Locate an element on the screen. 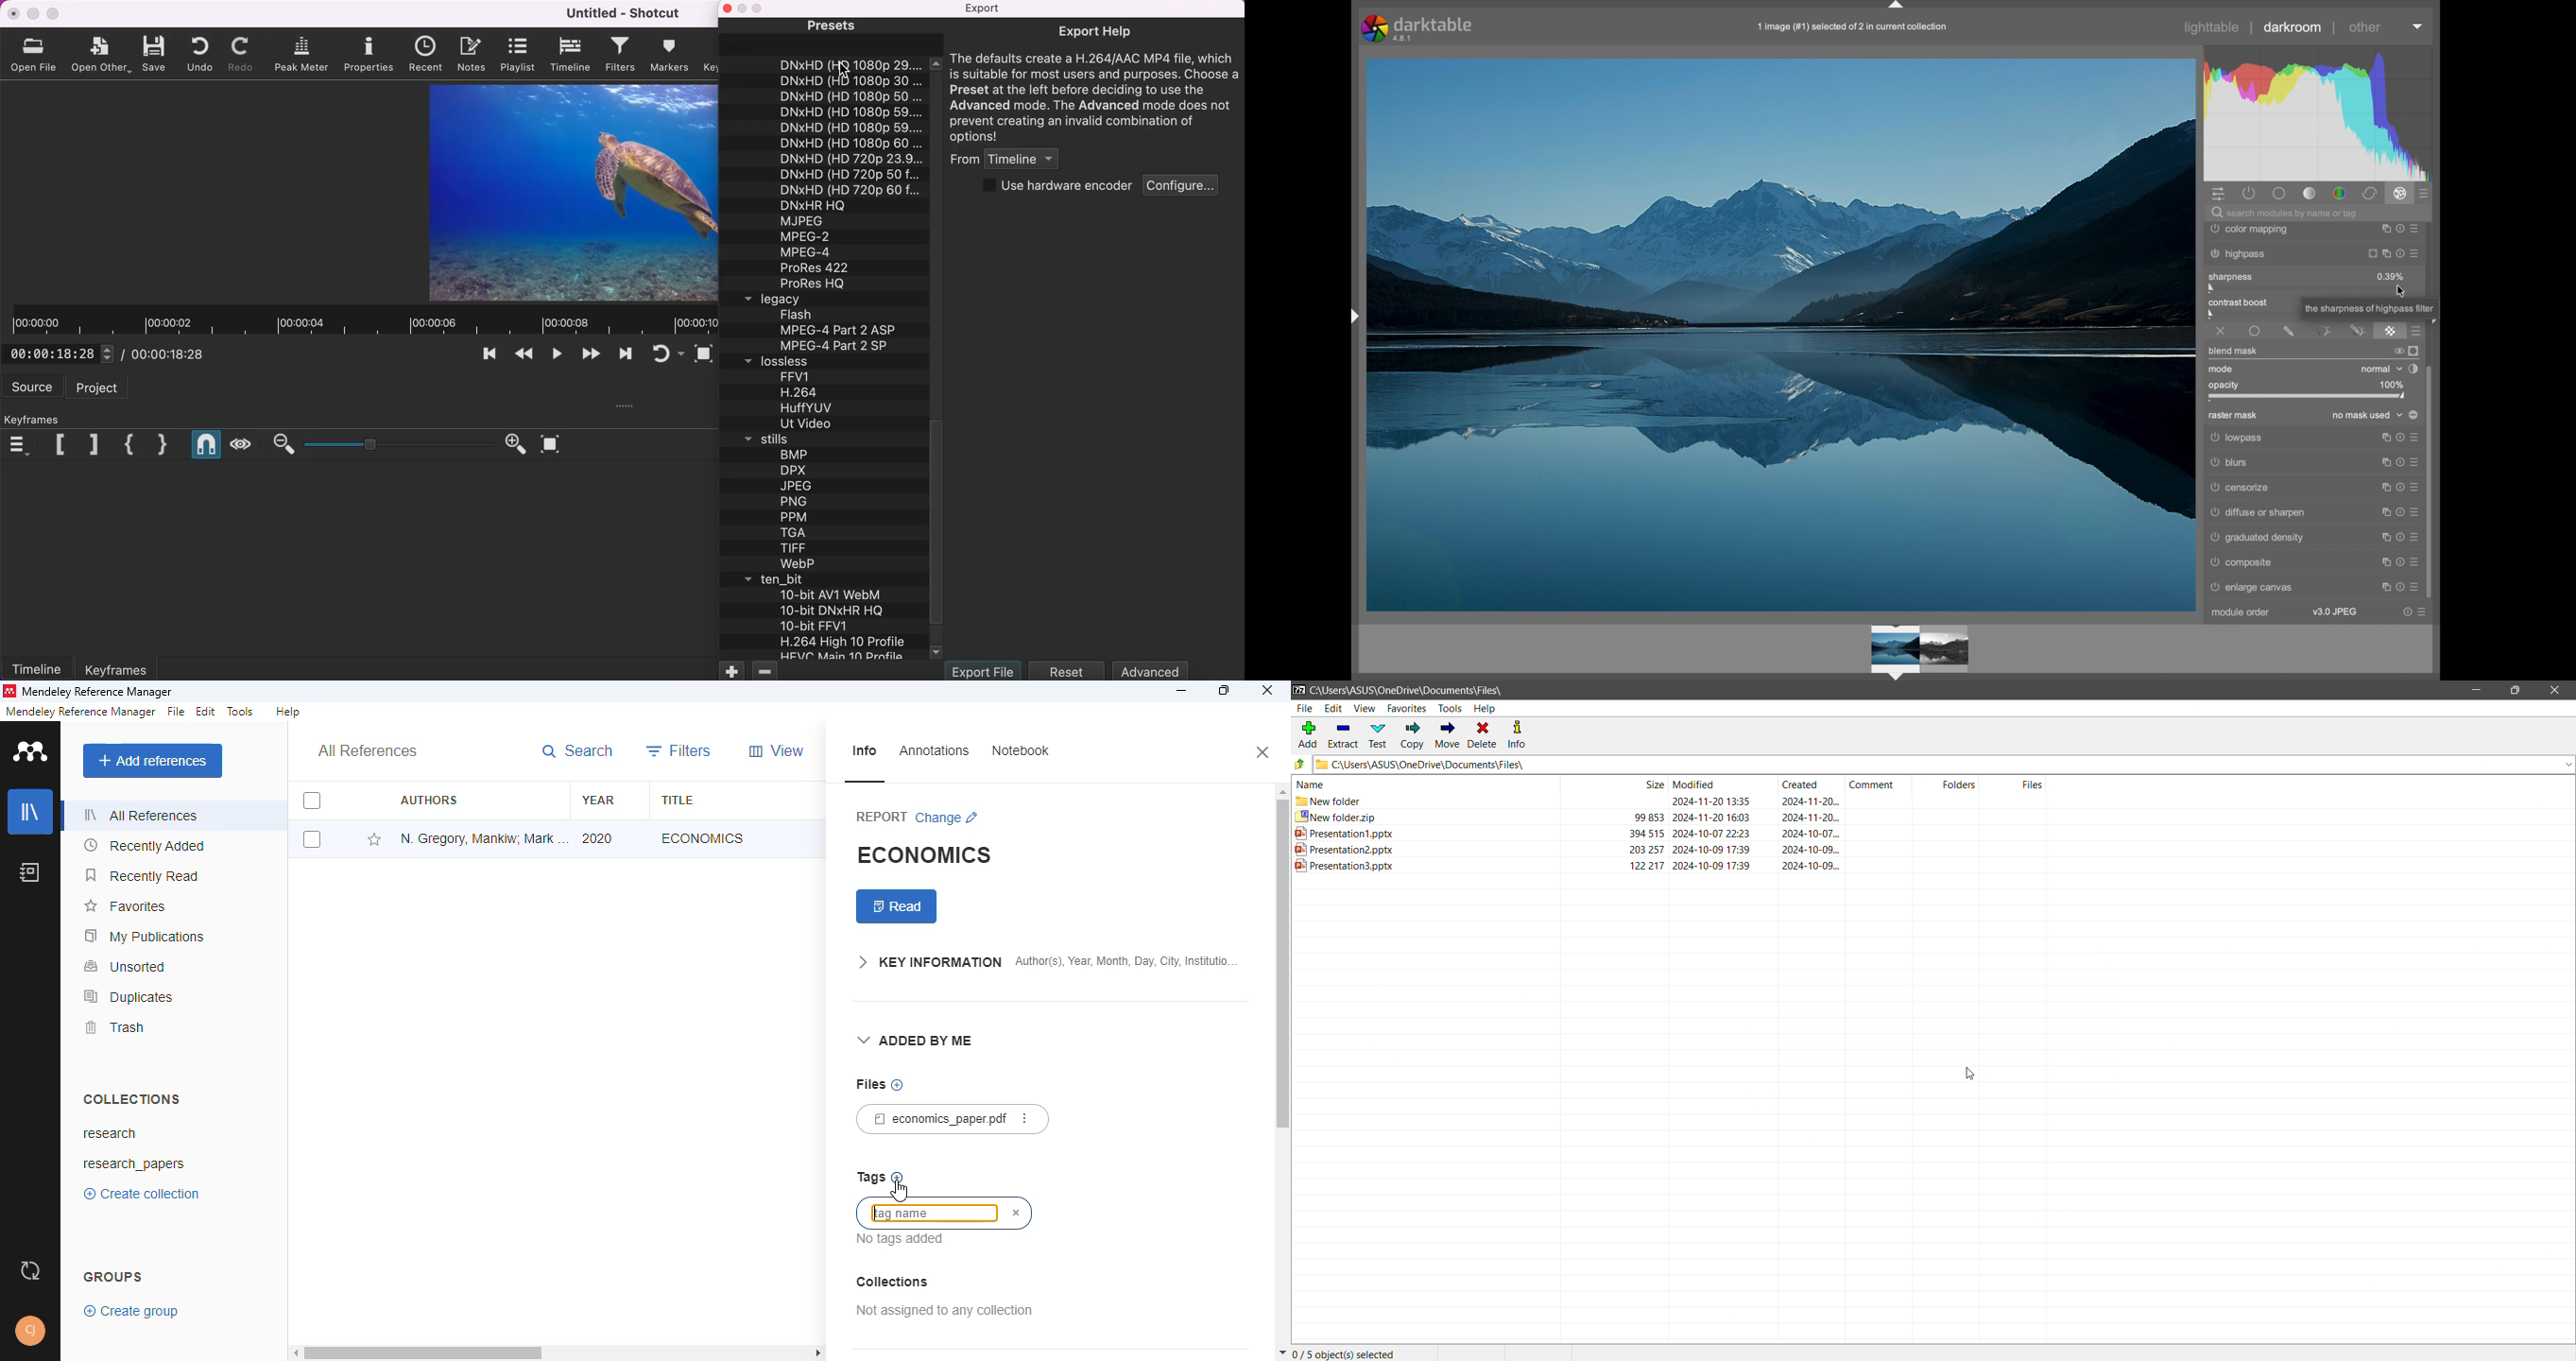 This screenshot has height=1372, width=2576. create group is located at coordinates (131, 1312).